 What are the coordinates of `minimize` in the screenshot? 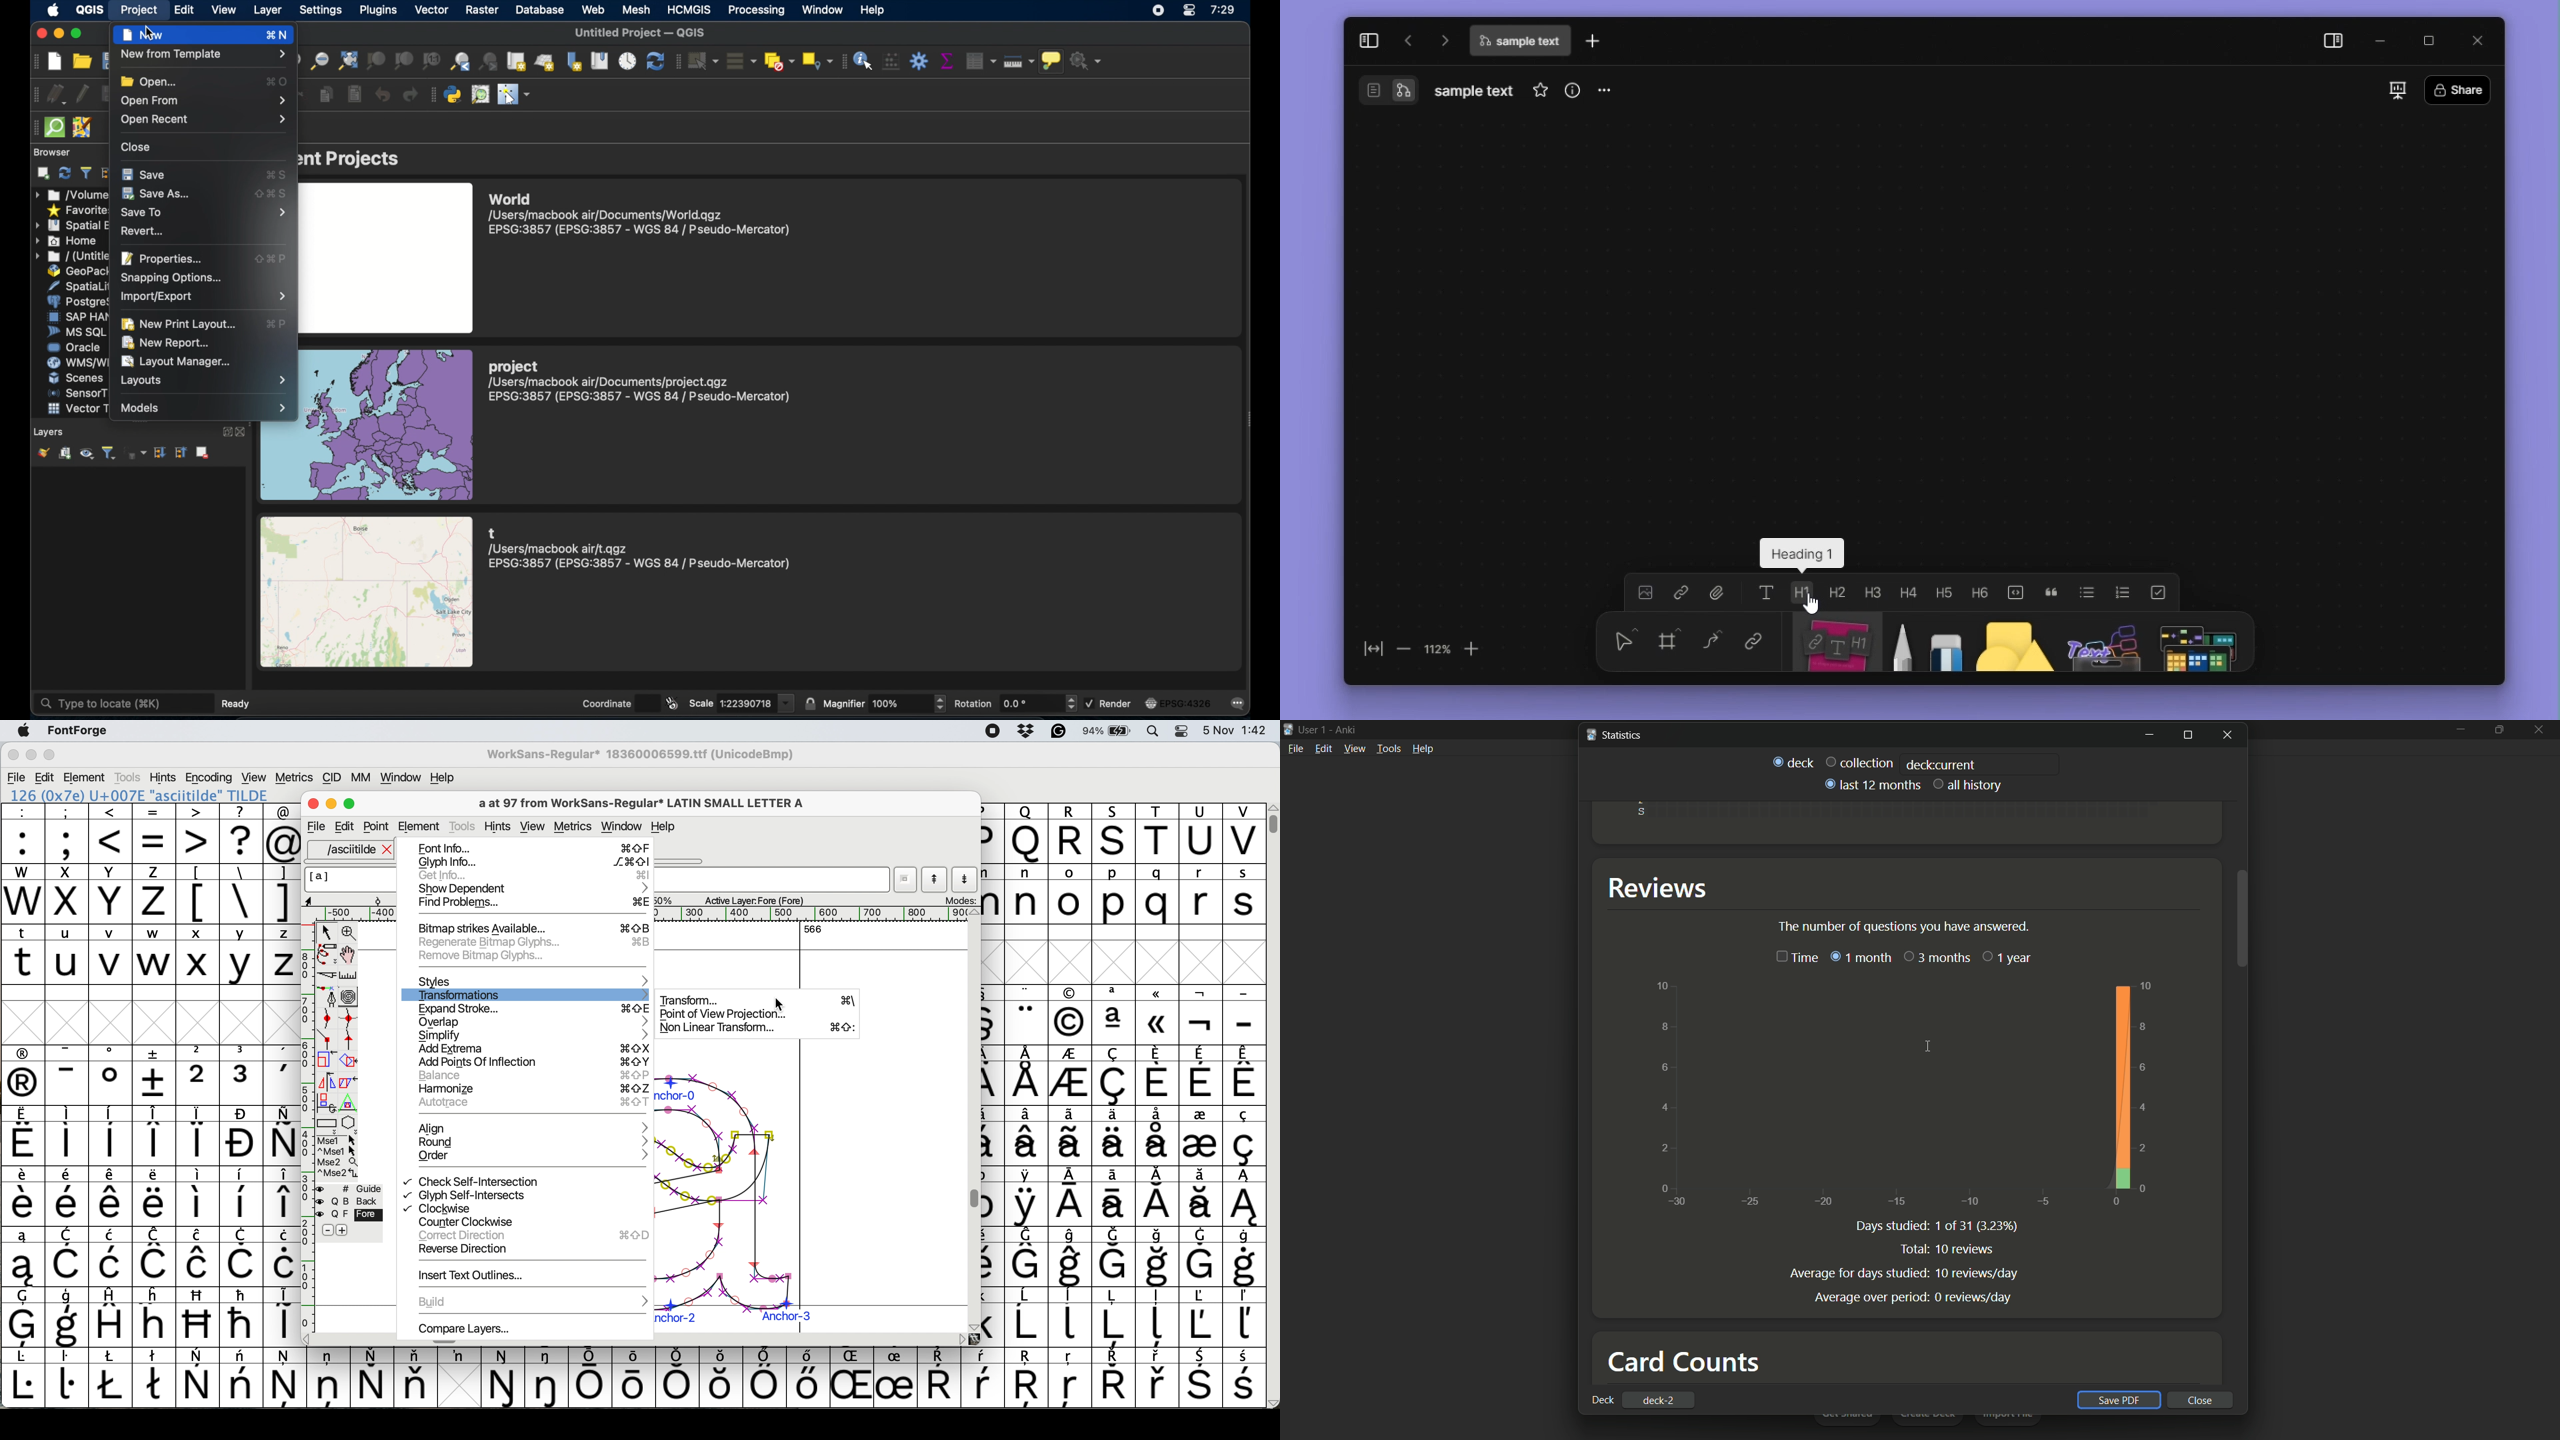 It's located at (2149, 735).